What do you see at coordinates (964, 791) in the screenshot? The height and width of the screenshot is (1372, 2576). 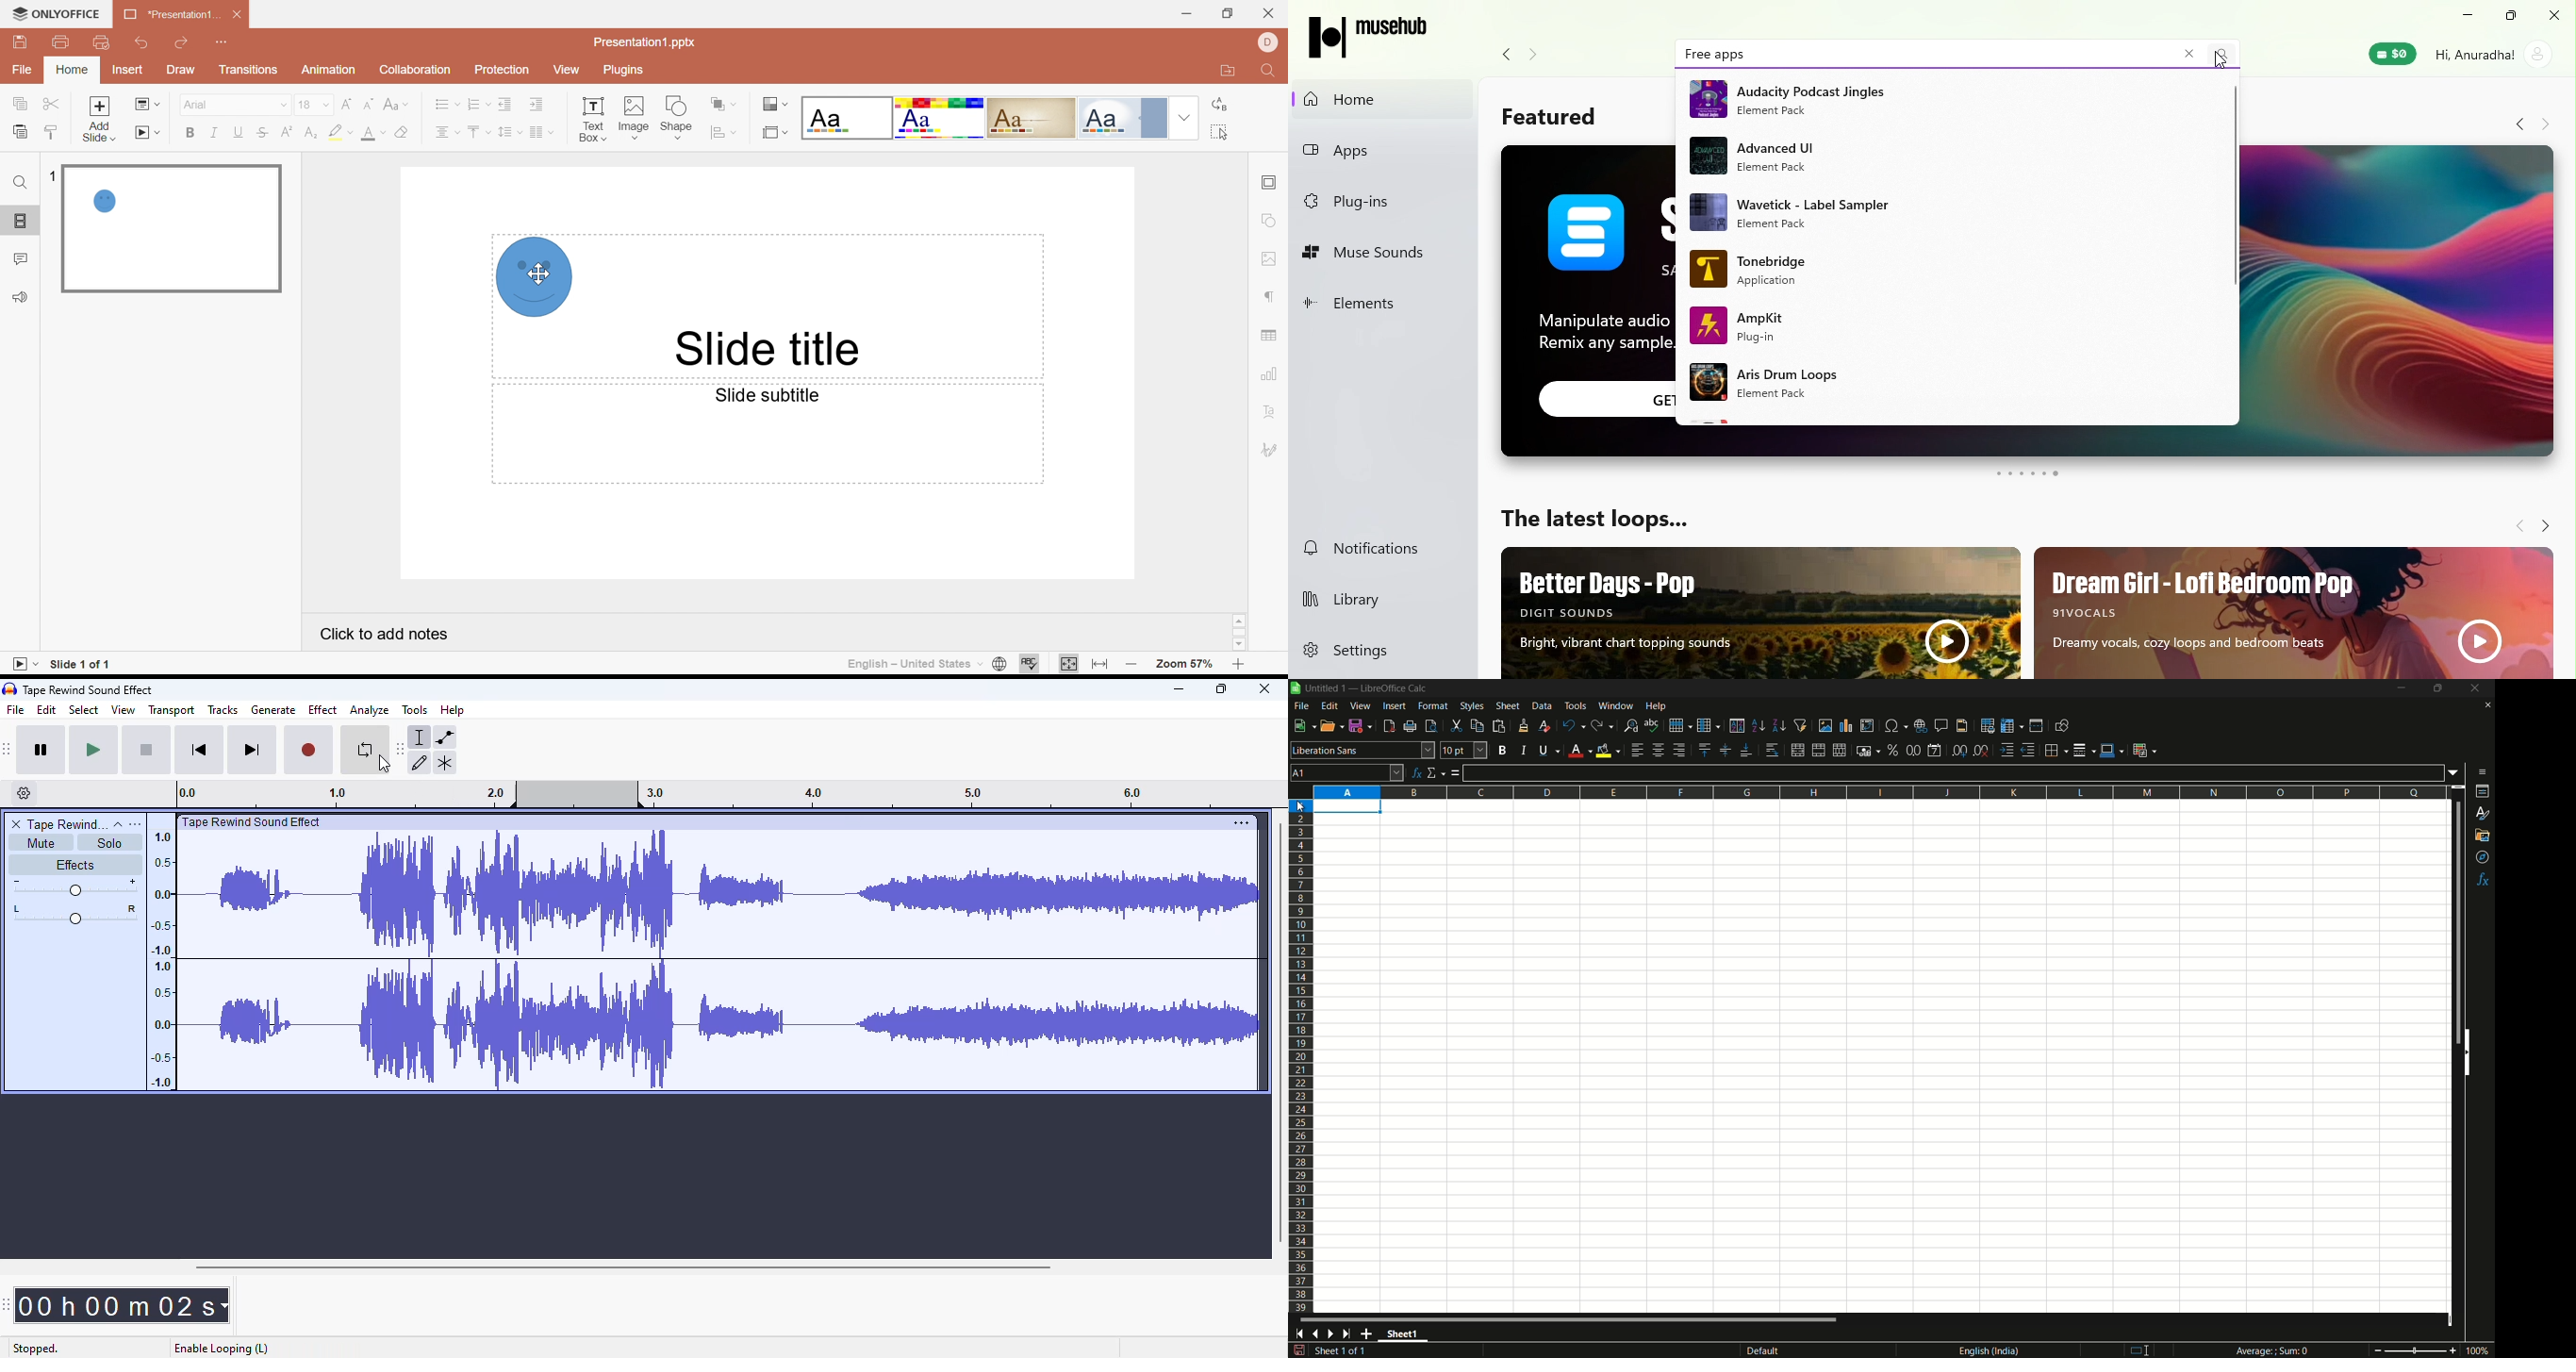 I see `3.0 4.0 5.0 6.0` at bounding box center [964, 791].